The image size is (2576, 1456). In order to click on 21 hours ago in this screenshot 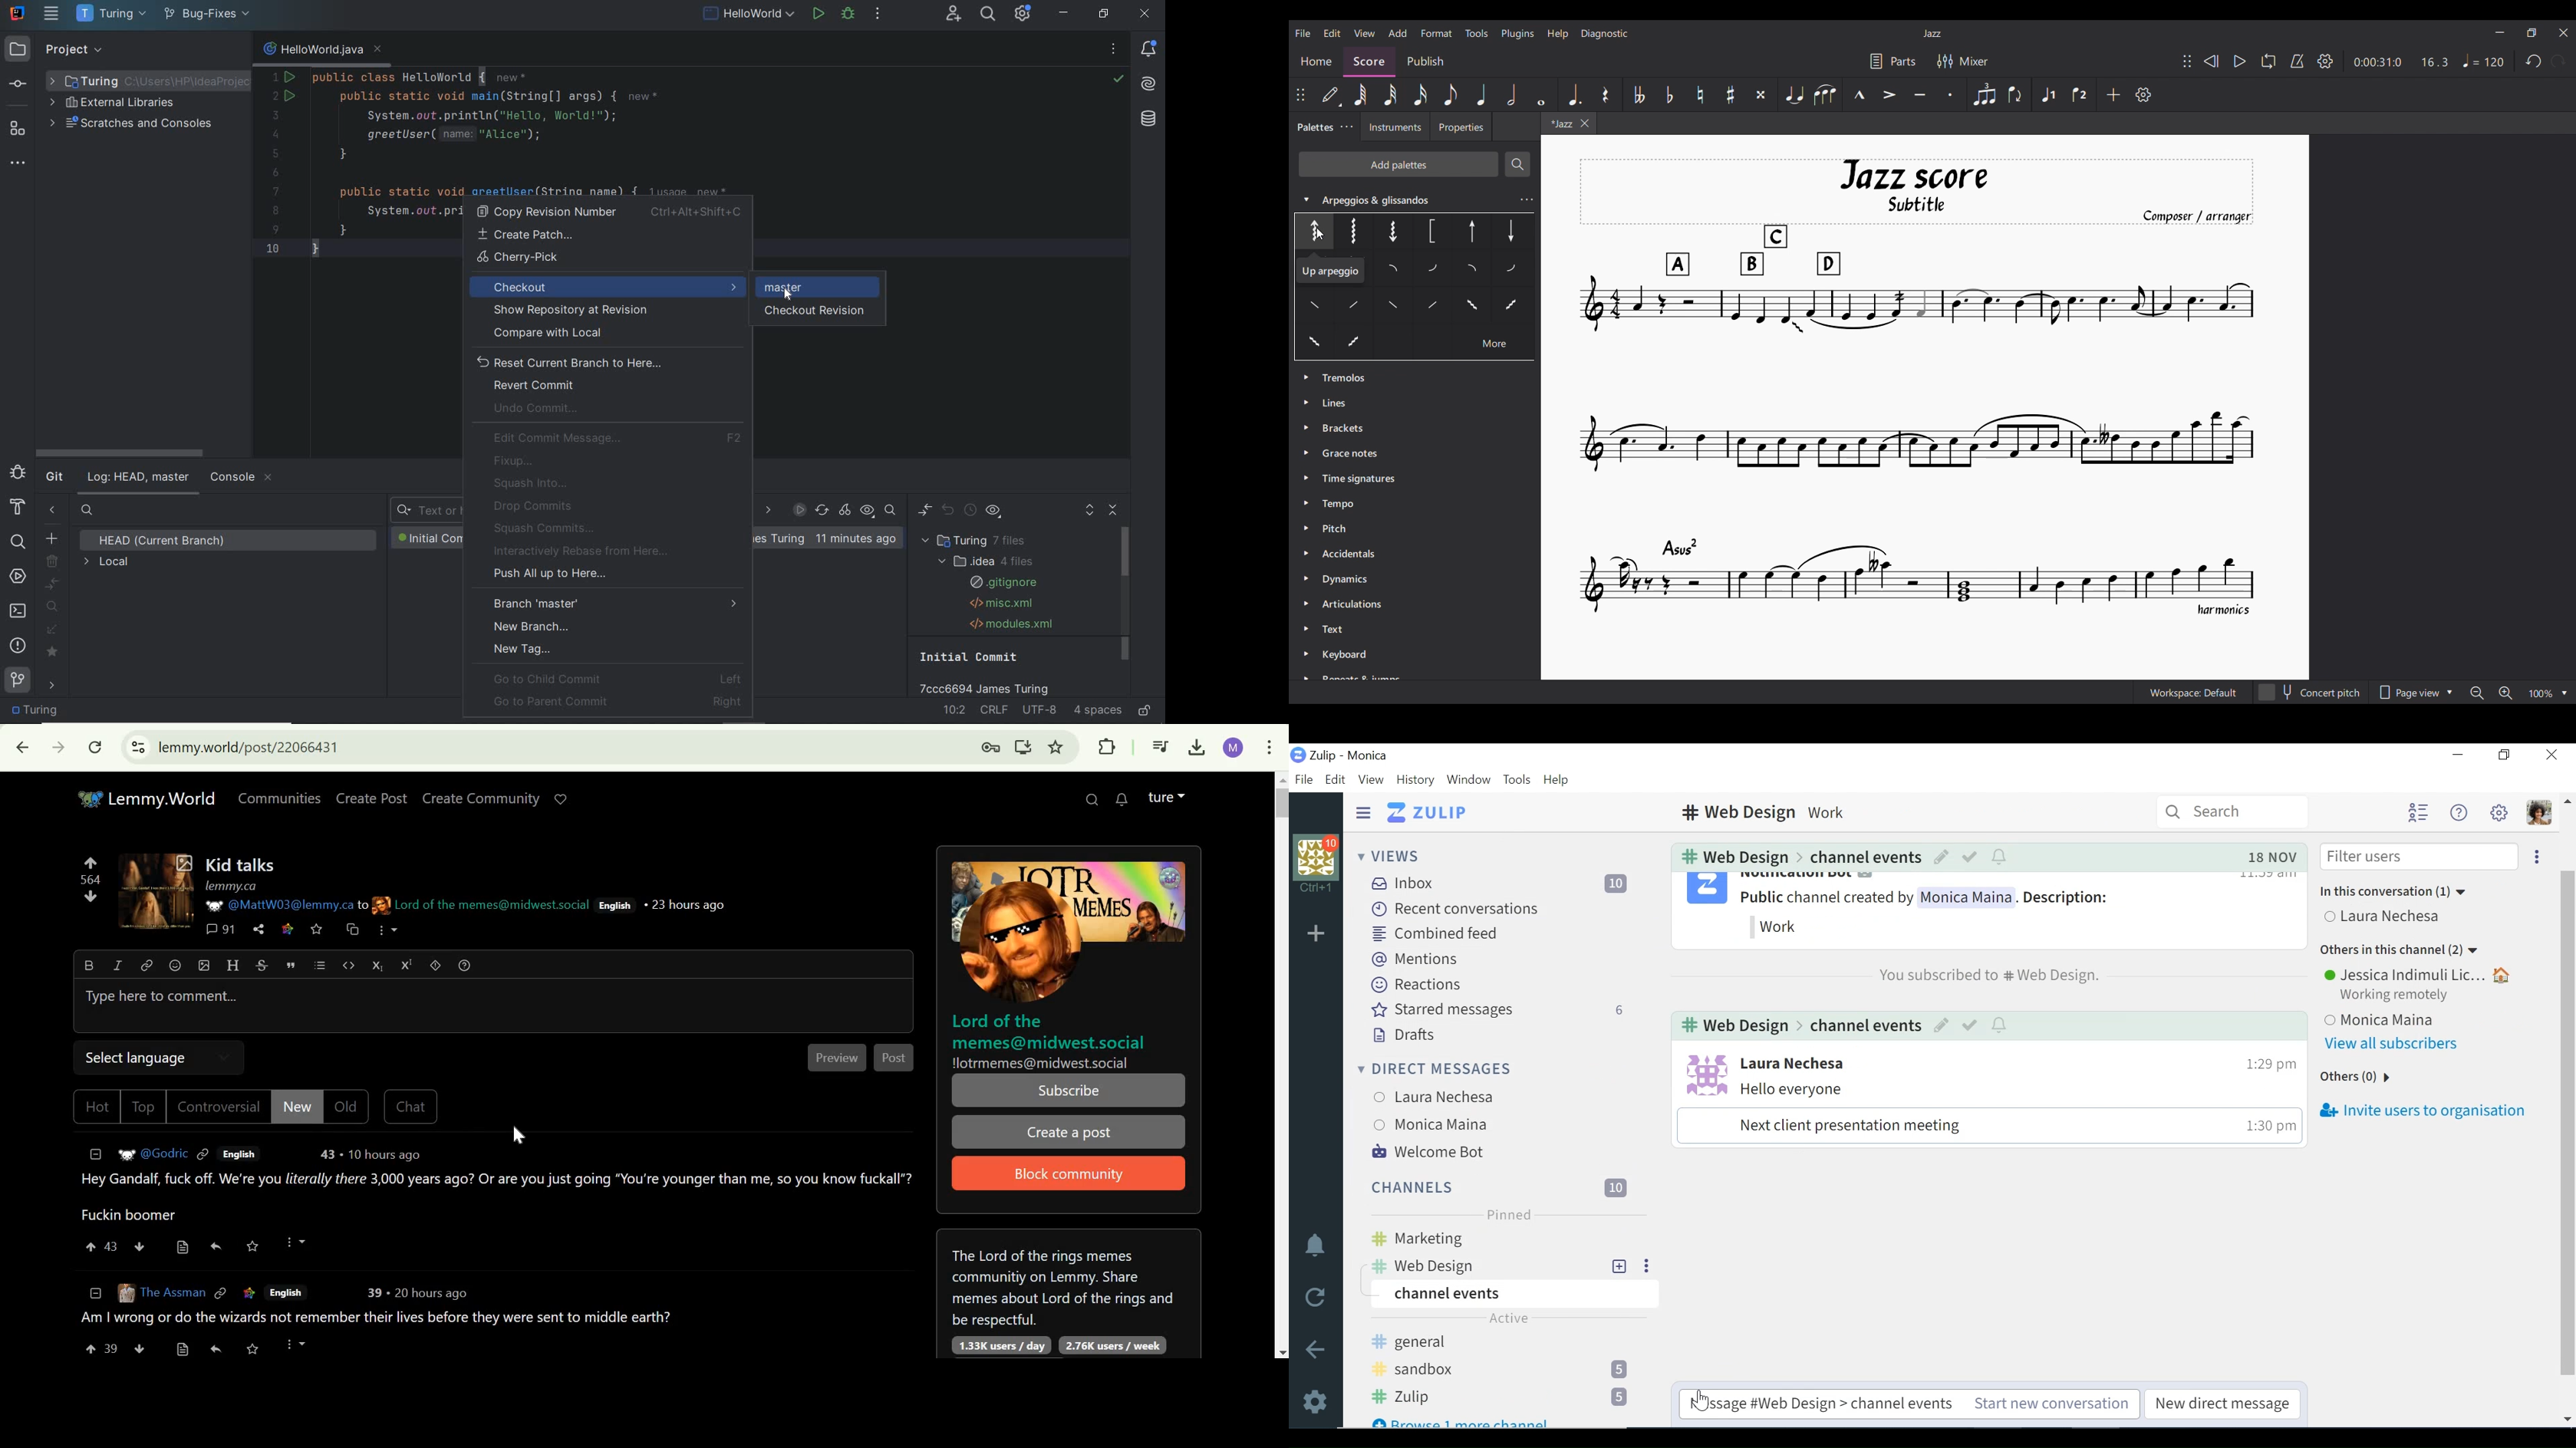, I will do `click(430, 1294)`.